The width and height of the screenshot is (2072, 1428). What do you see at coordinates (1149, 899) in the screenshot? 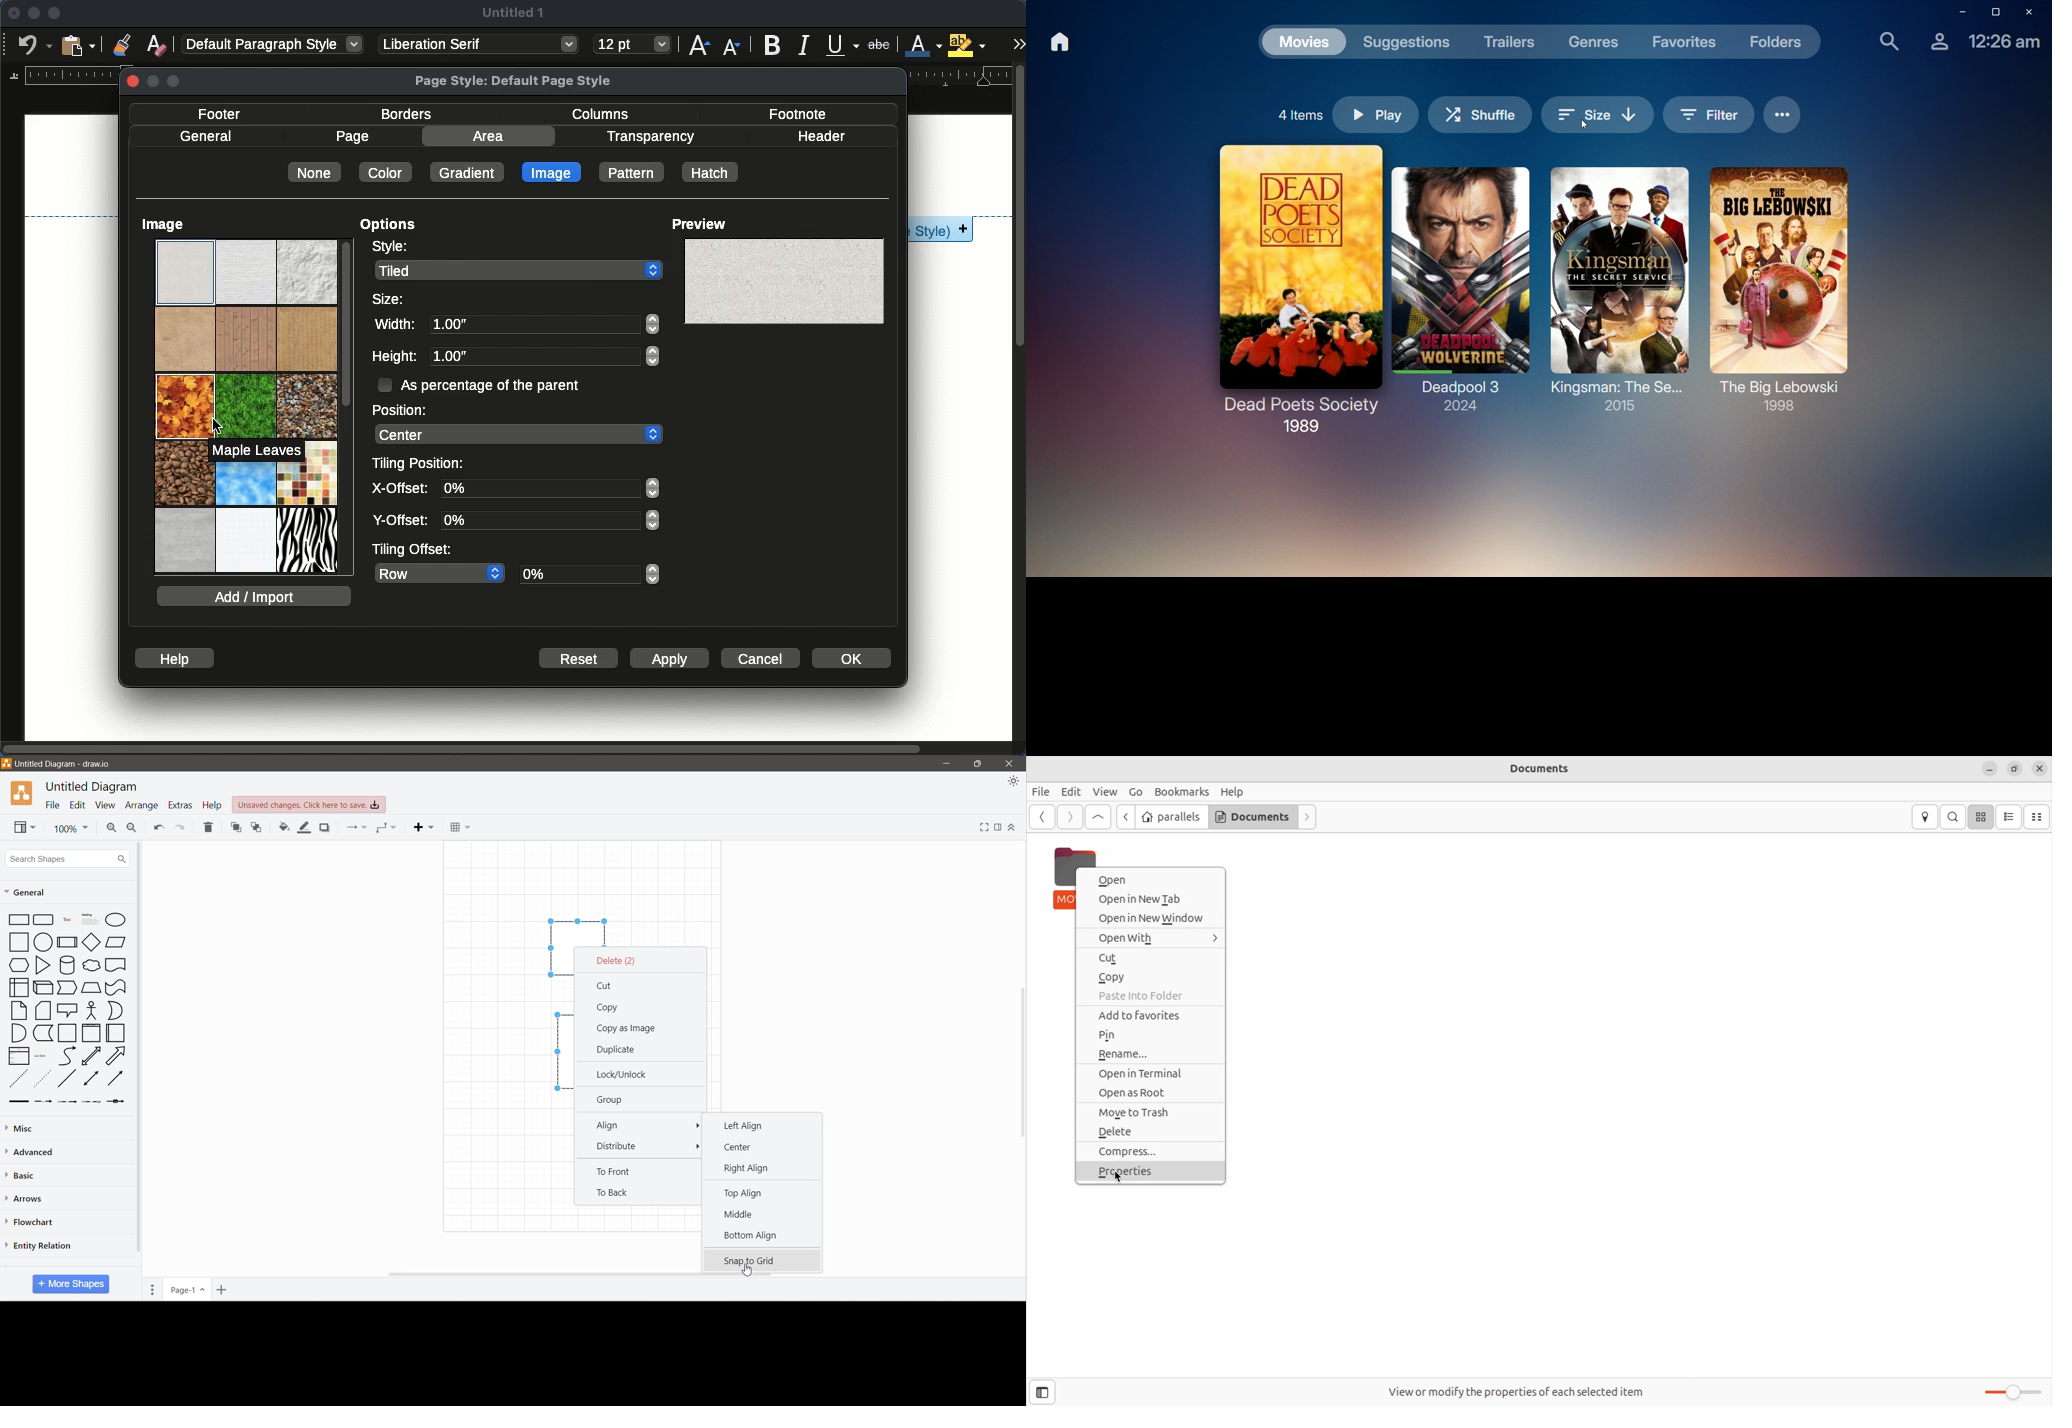
I see `Open in New tab` at bounding box center [1149, 899].